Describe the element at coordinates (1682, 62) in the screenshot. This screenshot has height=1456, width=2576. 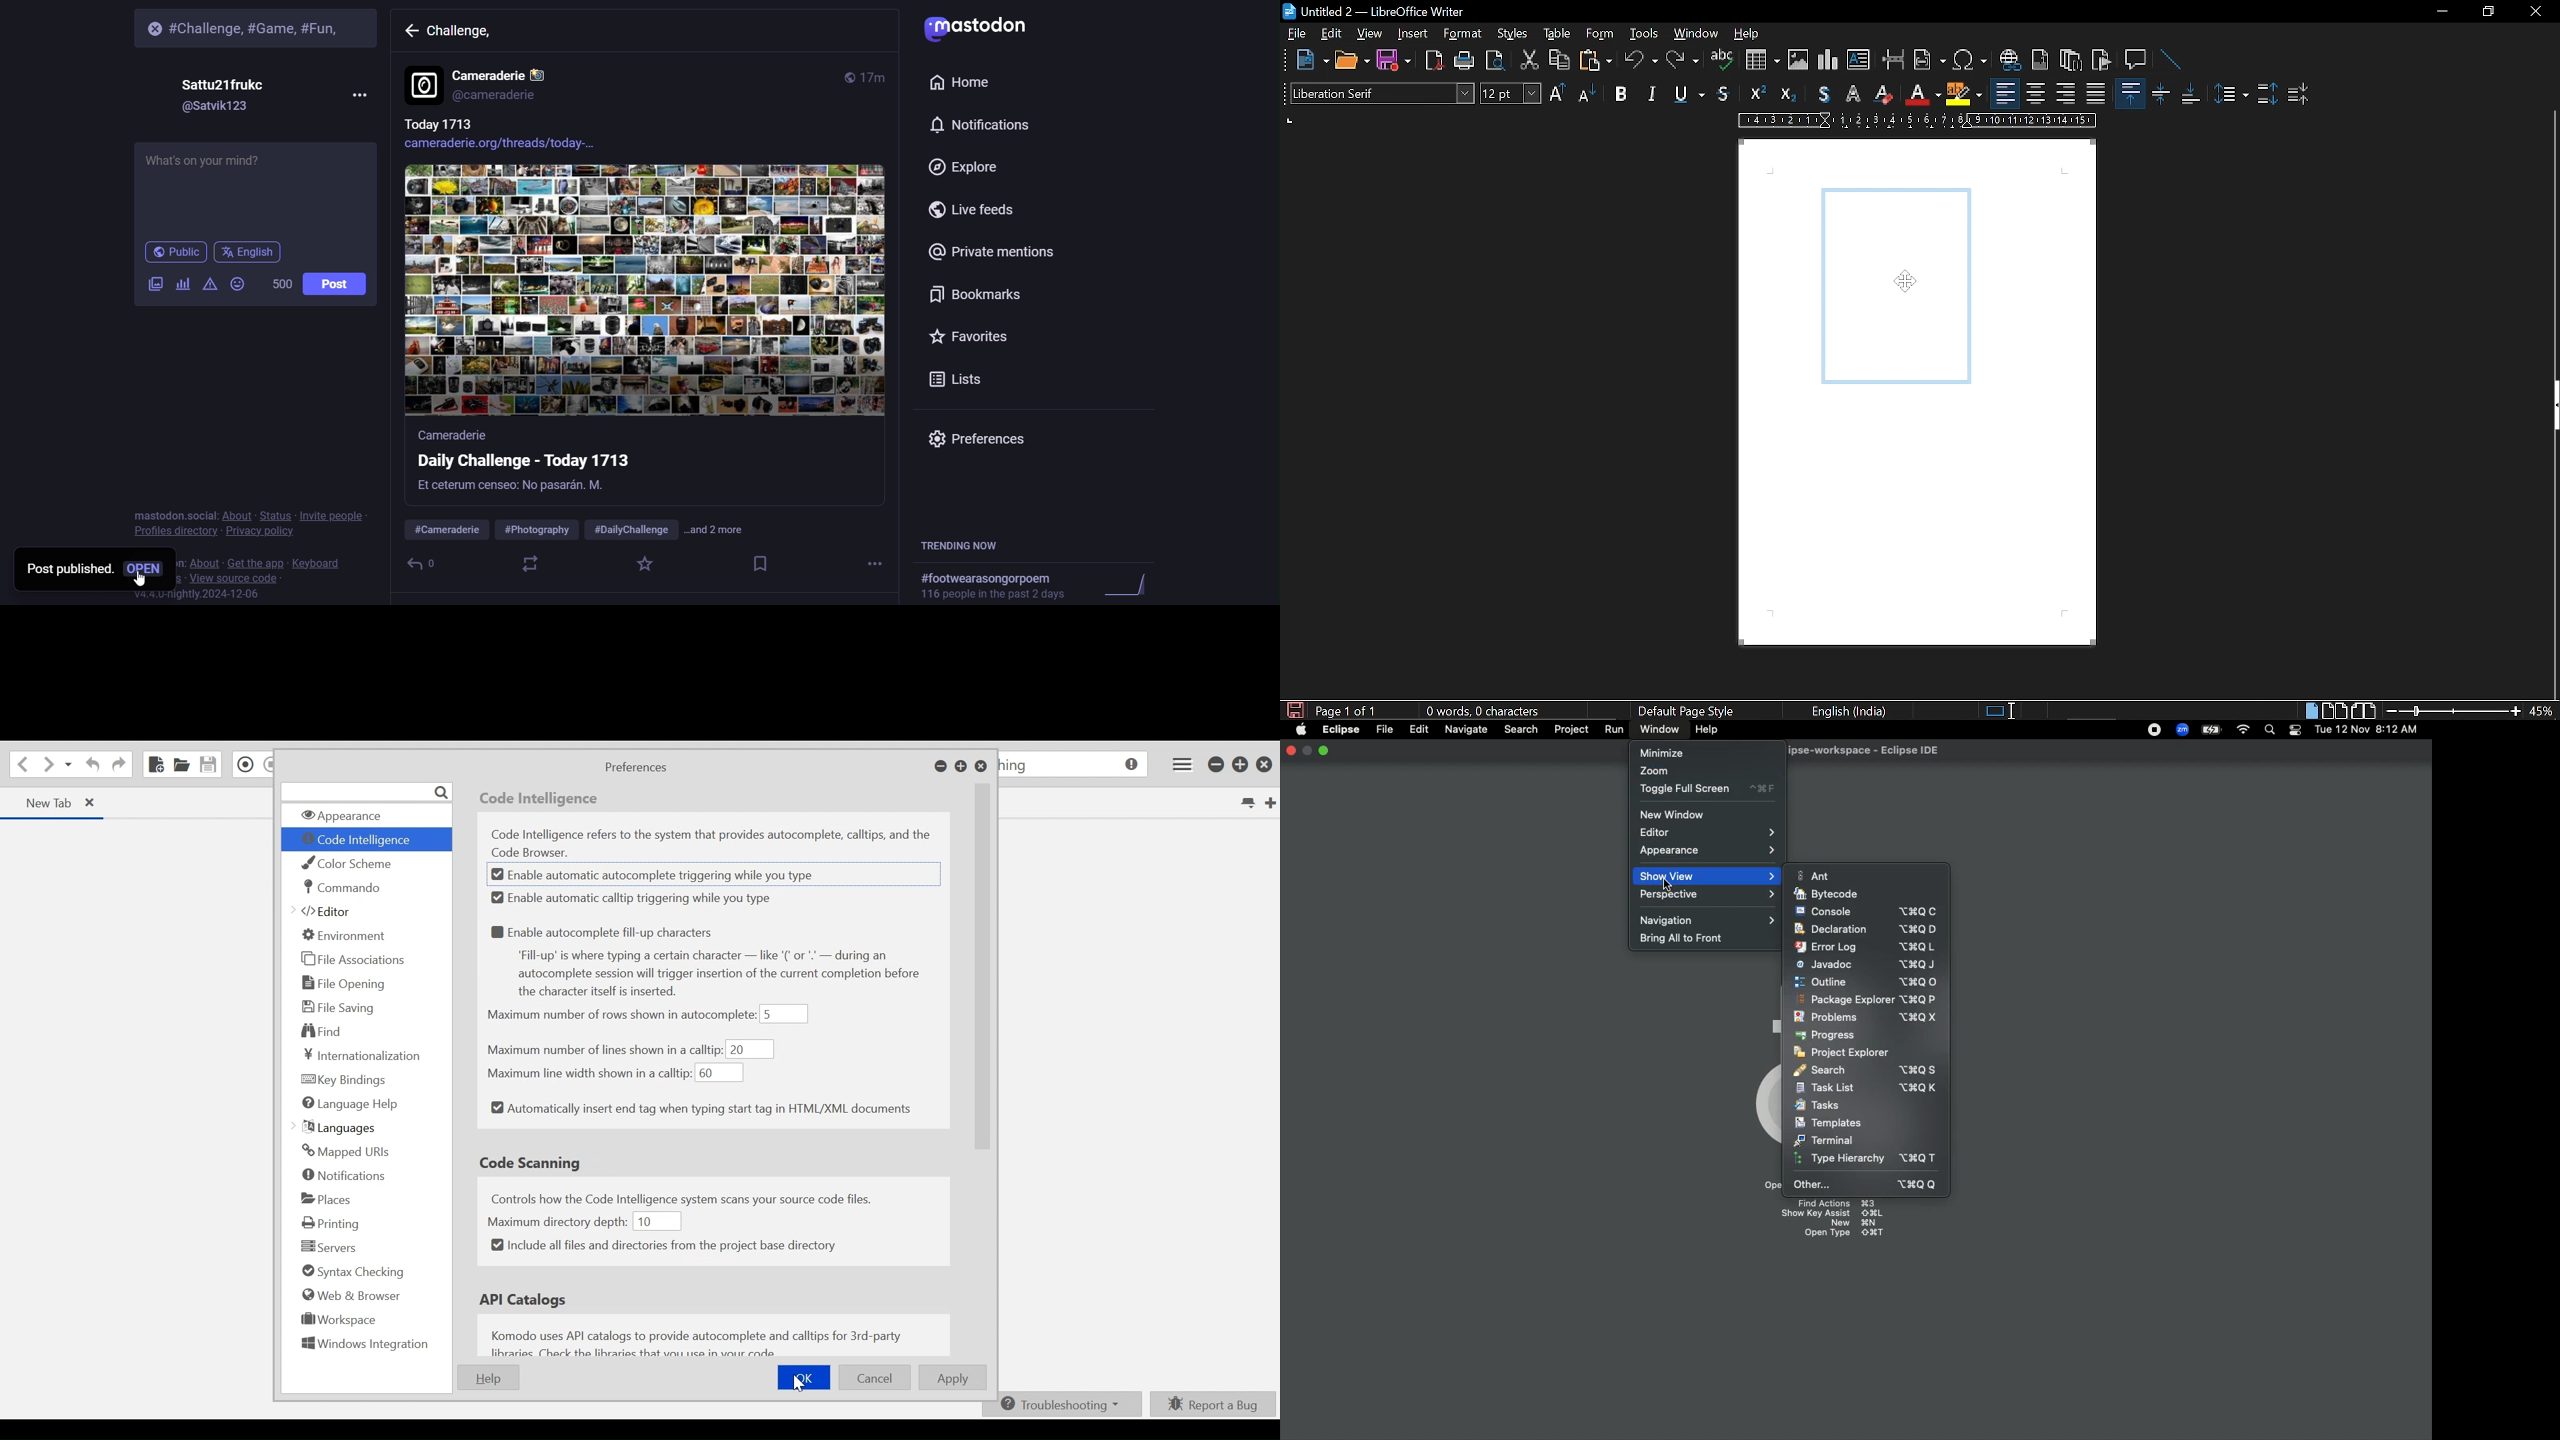
I see `redo` at that location.